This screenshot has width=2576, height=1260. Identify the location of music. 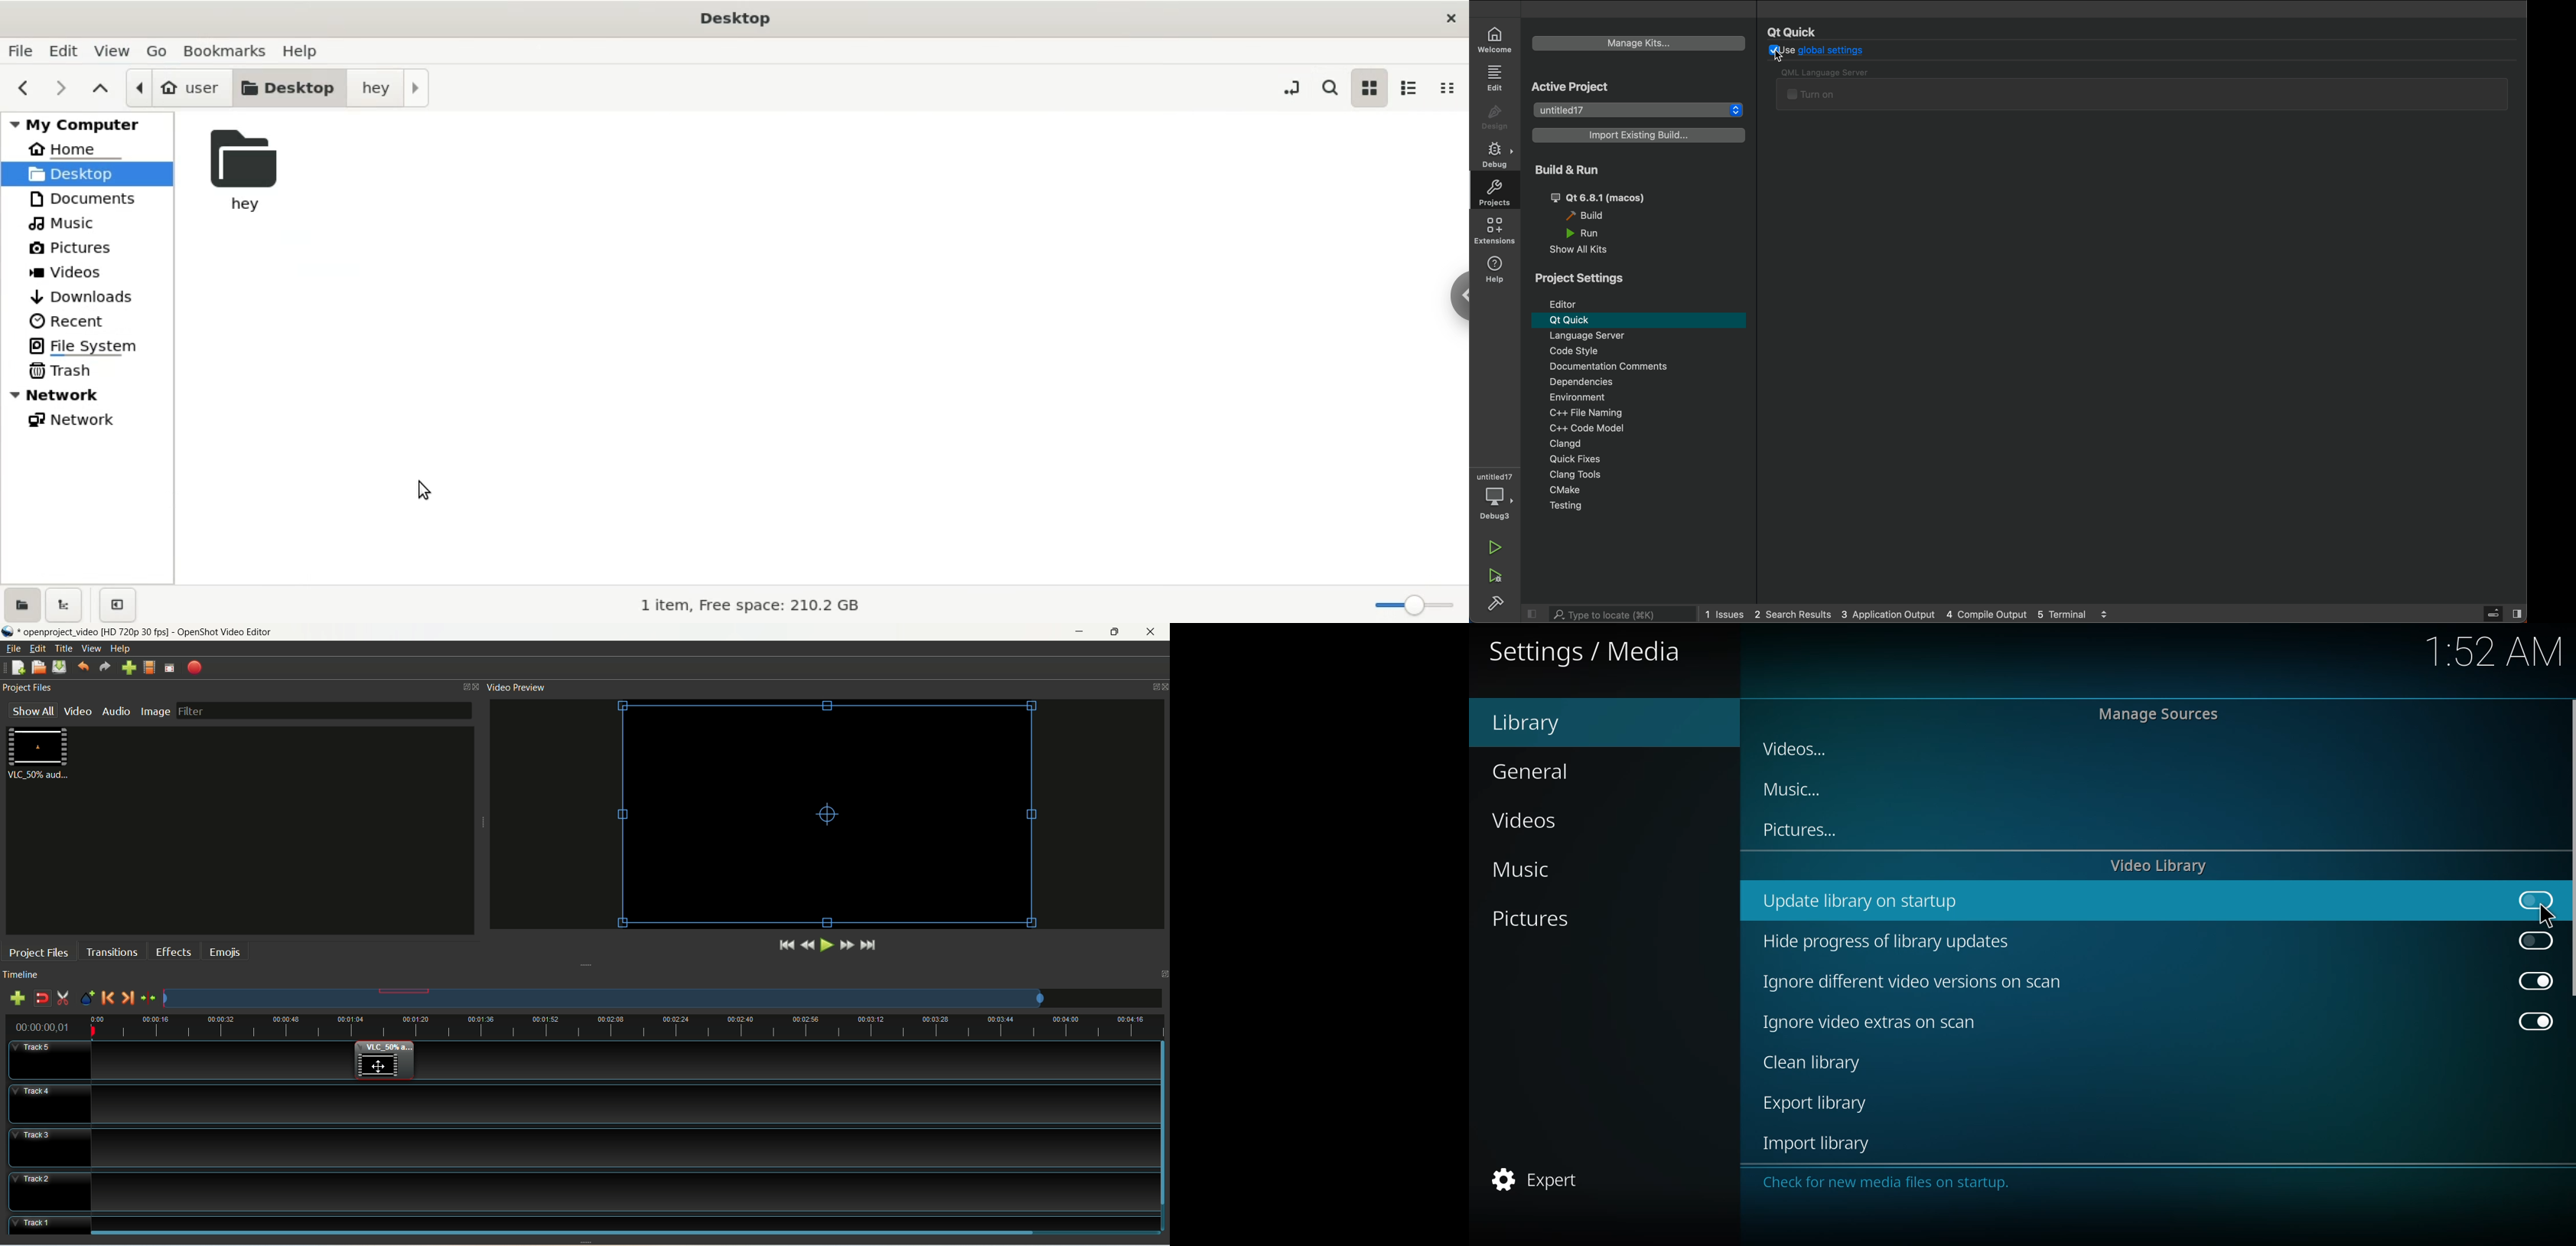
(1531, 869).